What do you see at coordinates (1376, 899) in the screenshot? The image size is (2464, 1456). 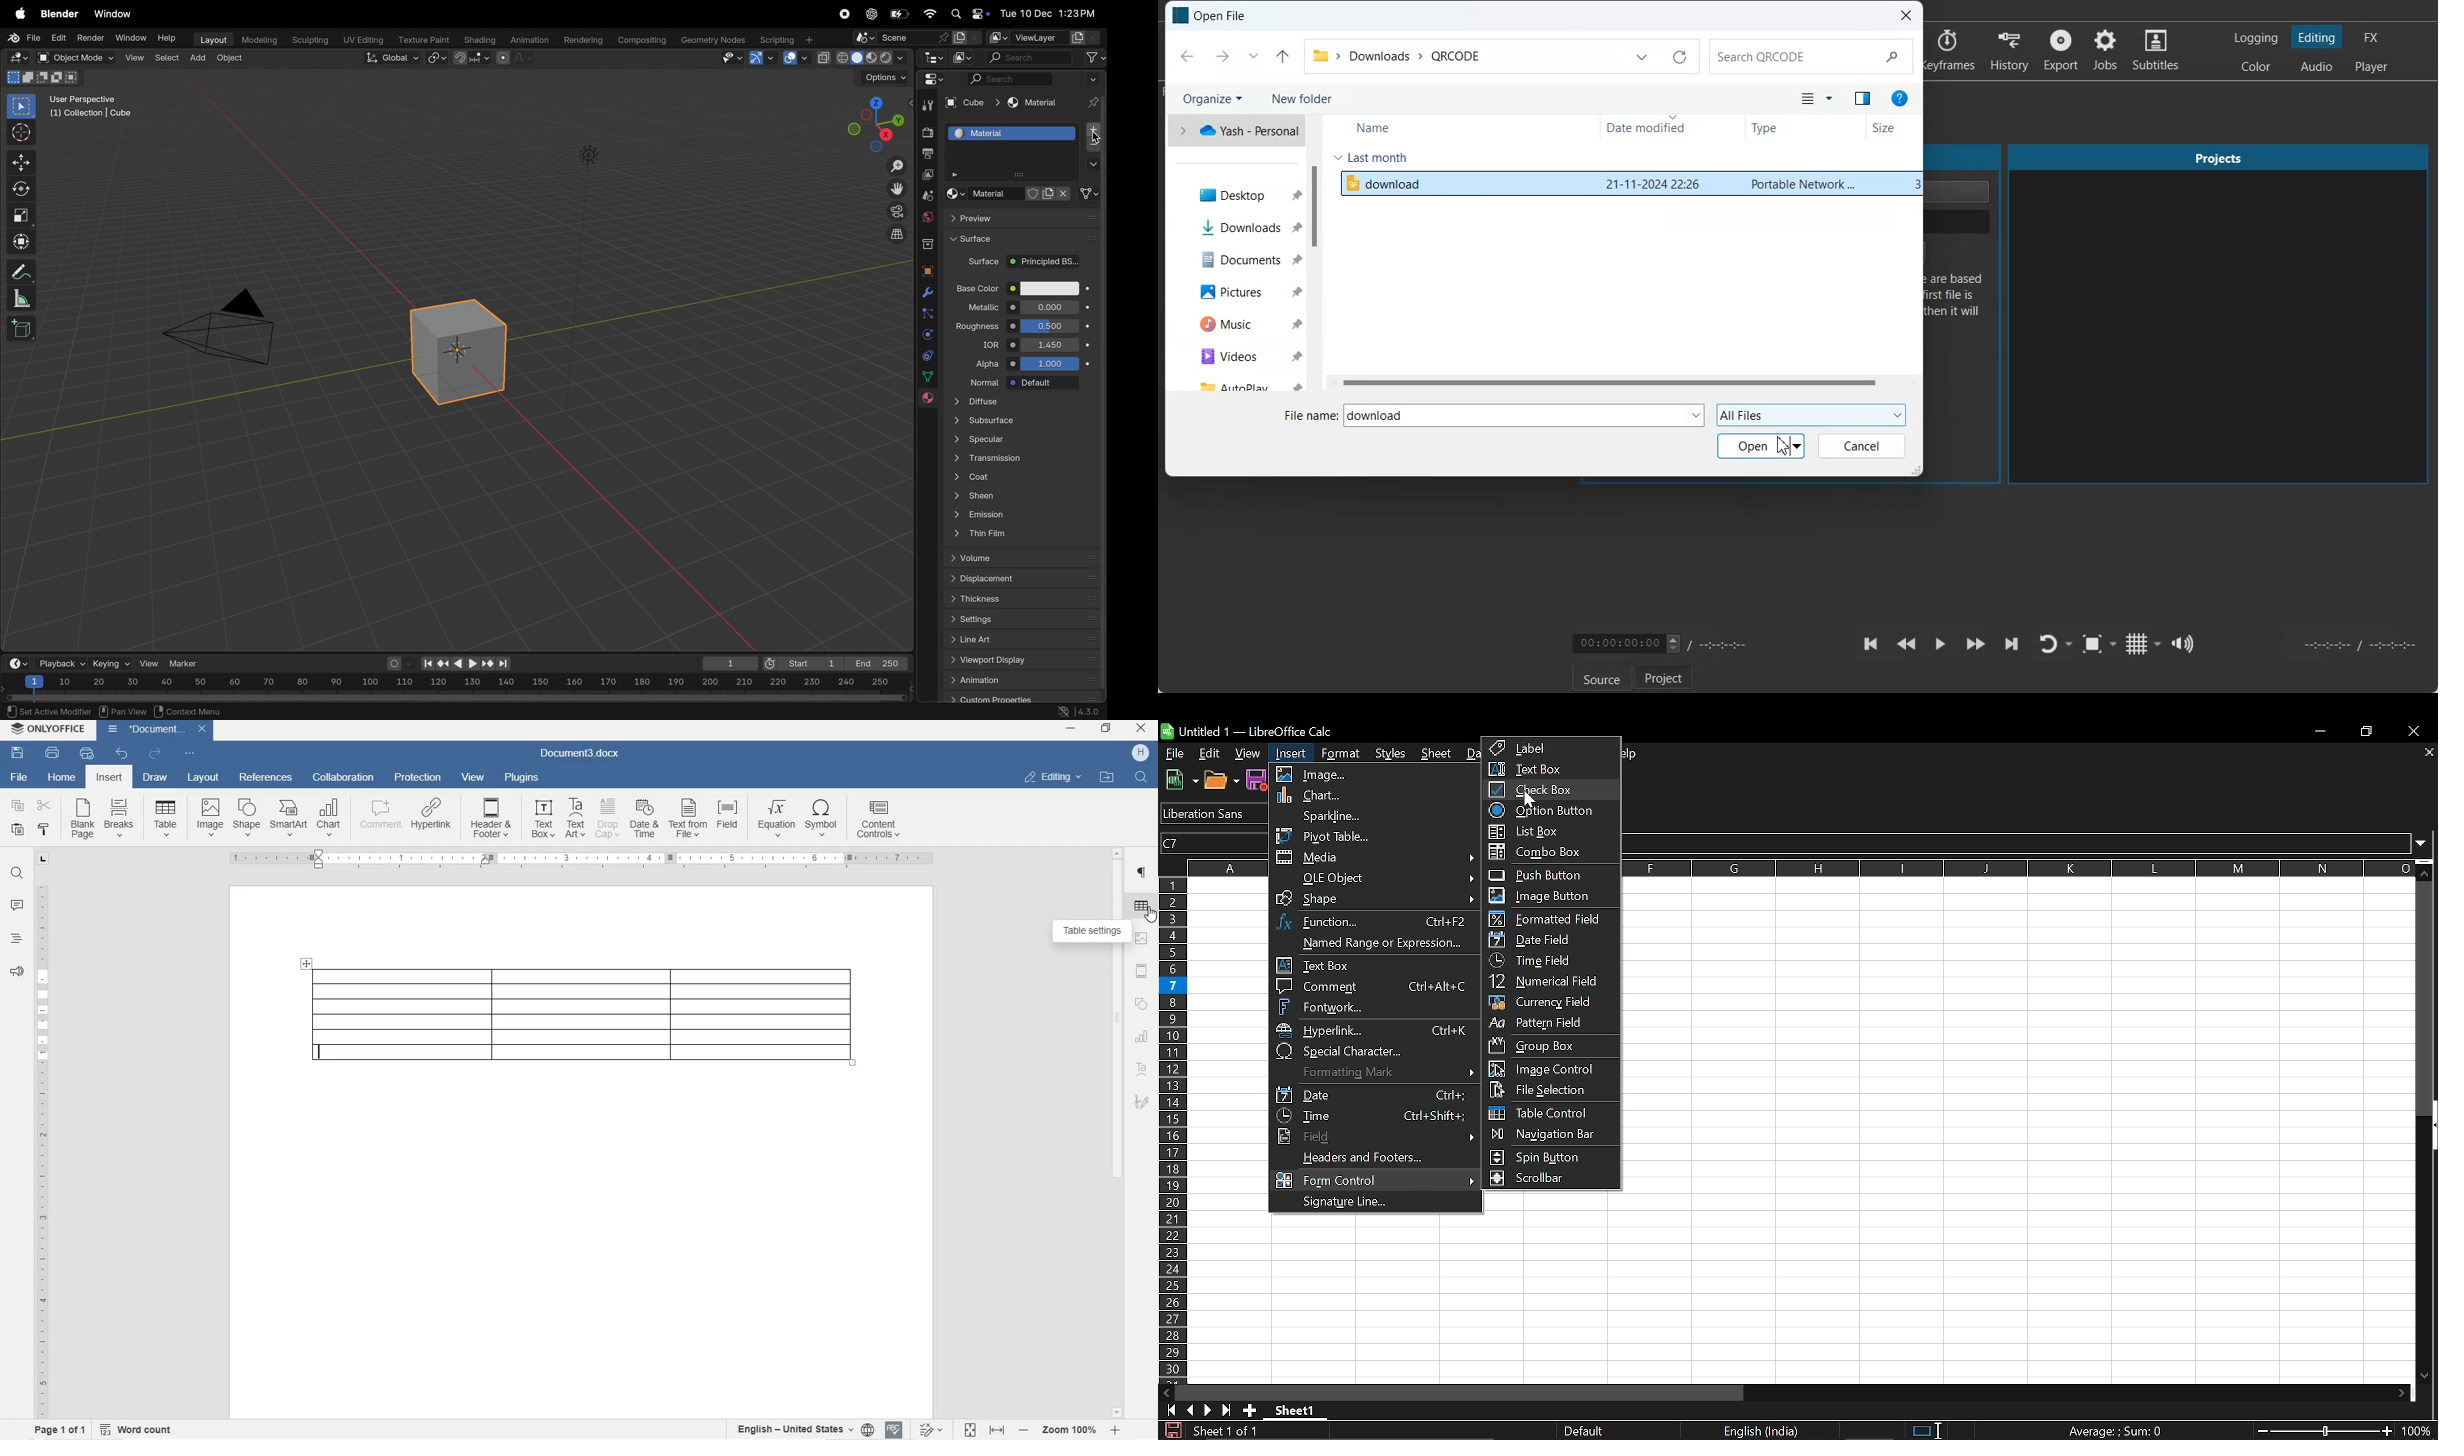 I see `Shape` at bounding box center [1376, 899].